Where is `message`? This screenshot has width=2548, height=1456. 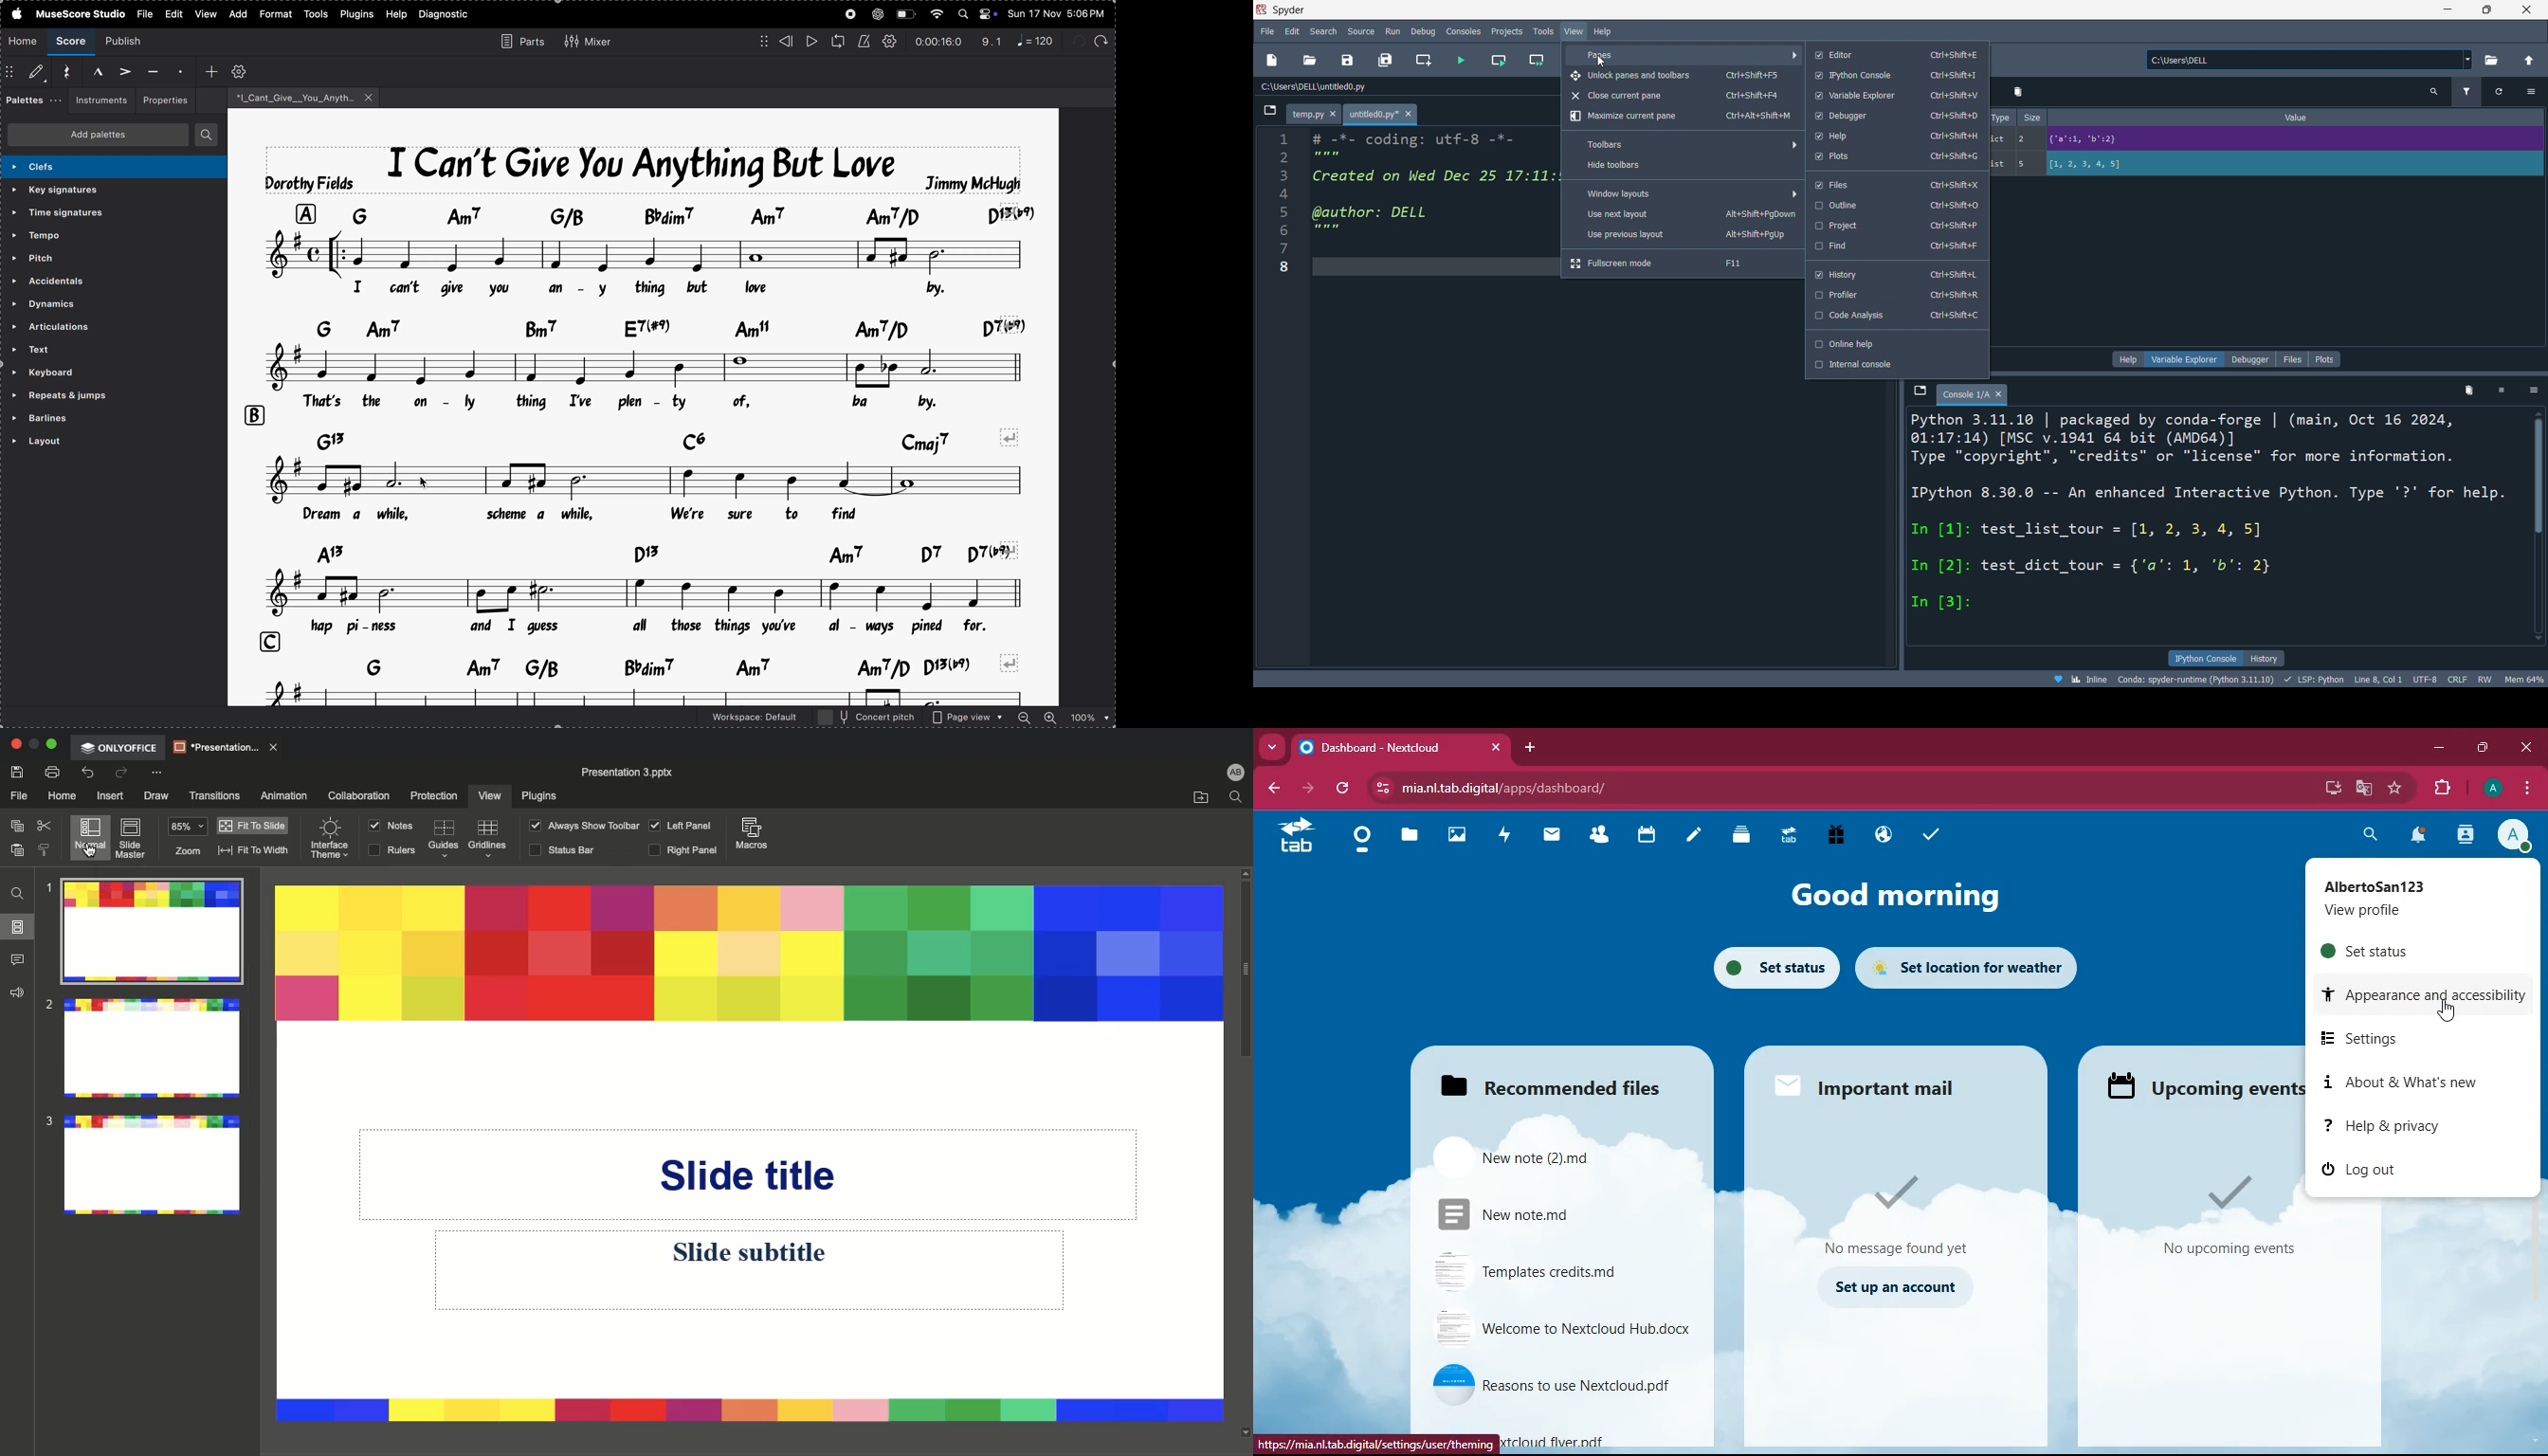
message is located at coordinates (1899, 1210).